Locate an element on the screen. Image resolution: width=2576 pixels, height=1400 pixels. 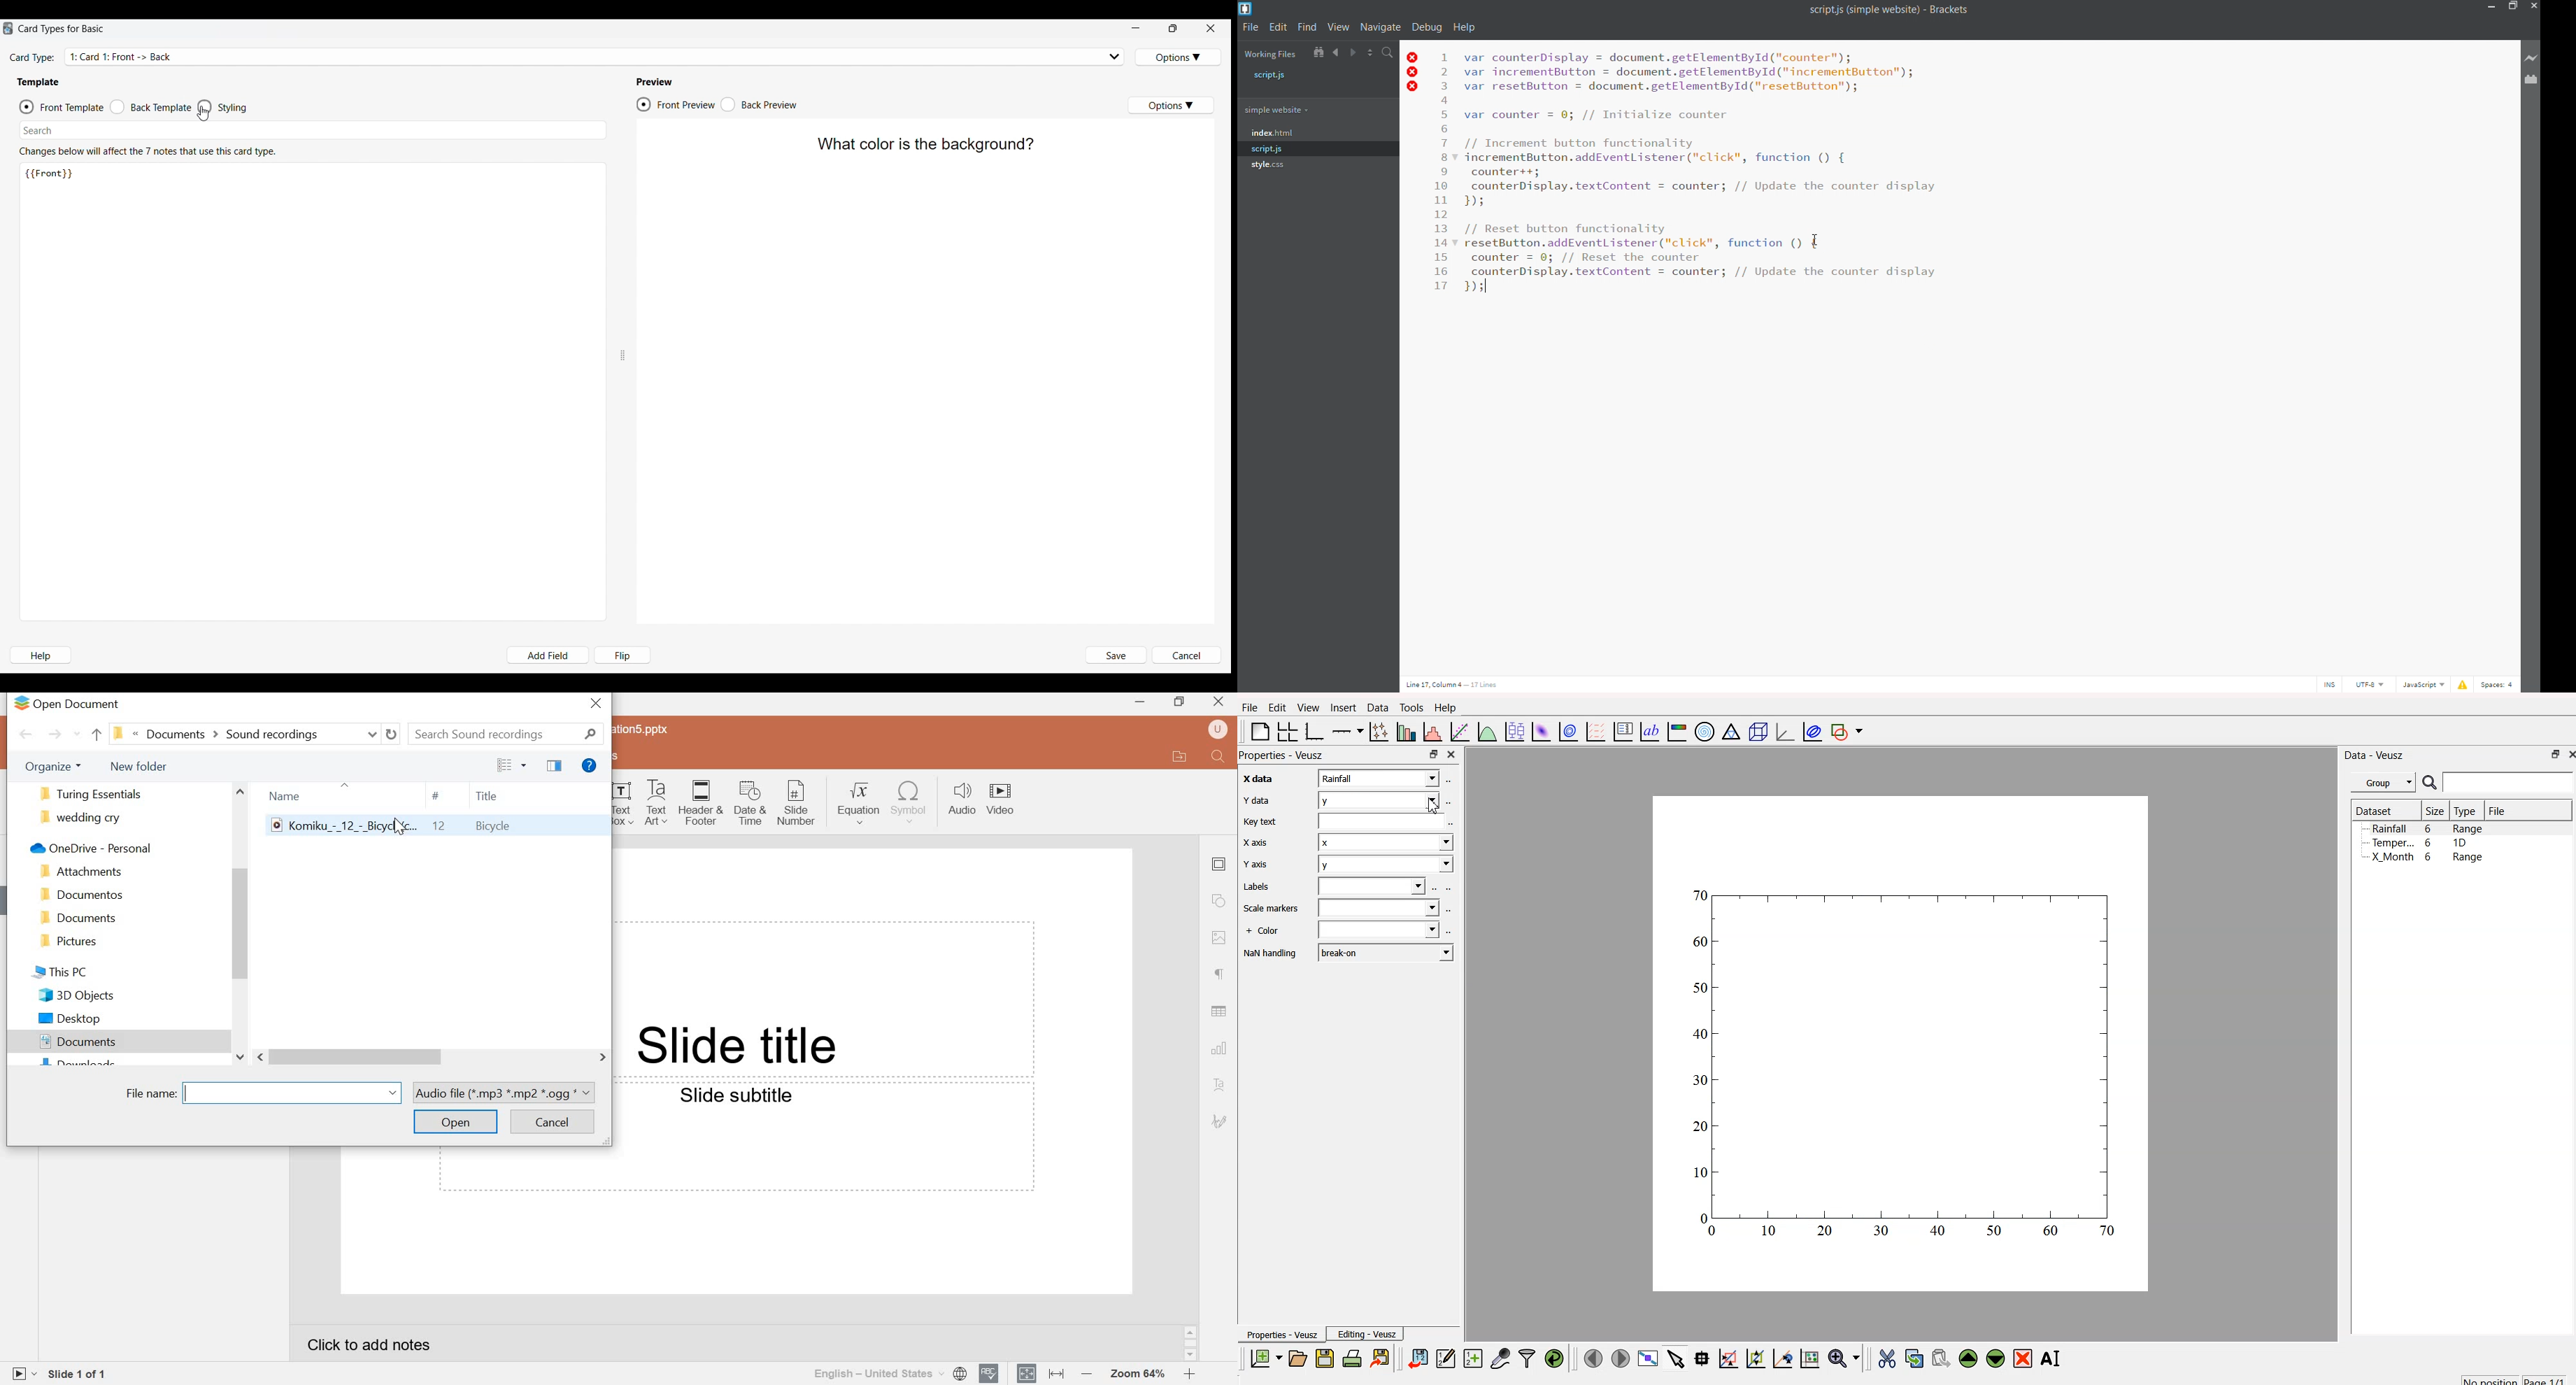
select document language is located at coordinates (890, 1373).